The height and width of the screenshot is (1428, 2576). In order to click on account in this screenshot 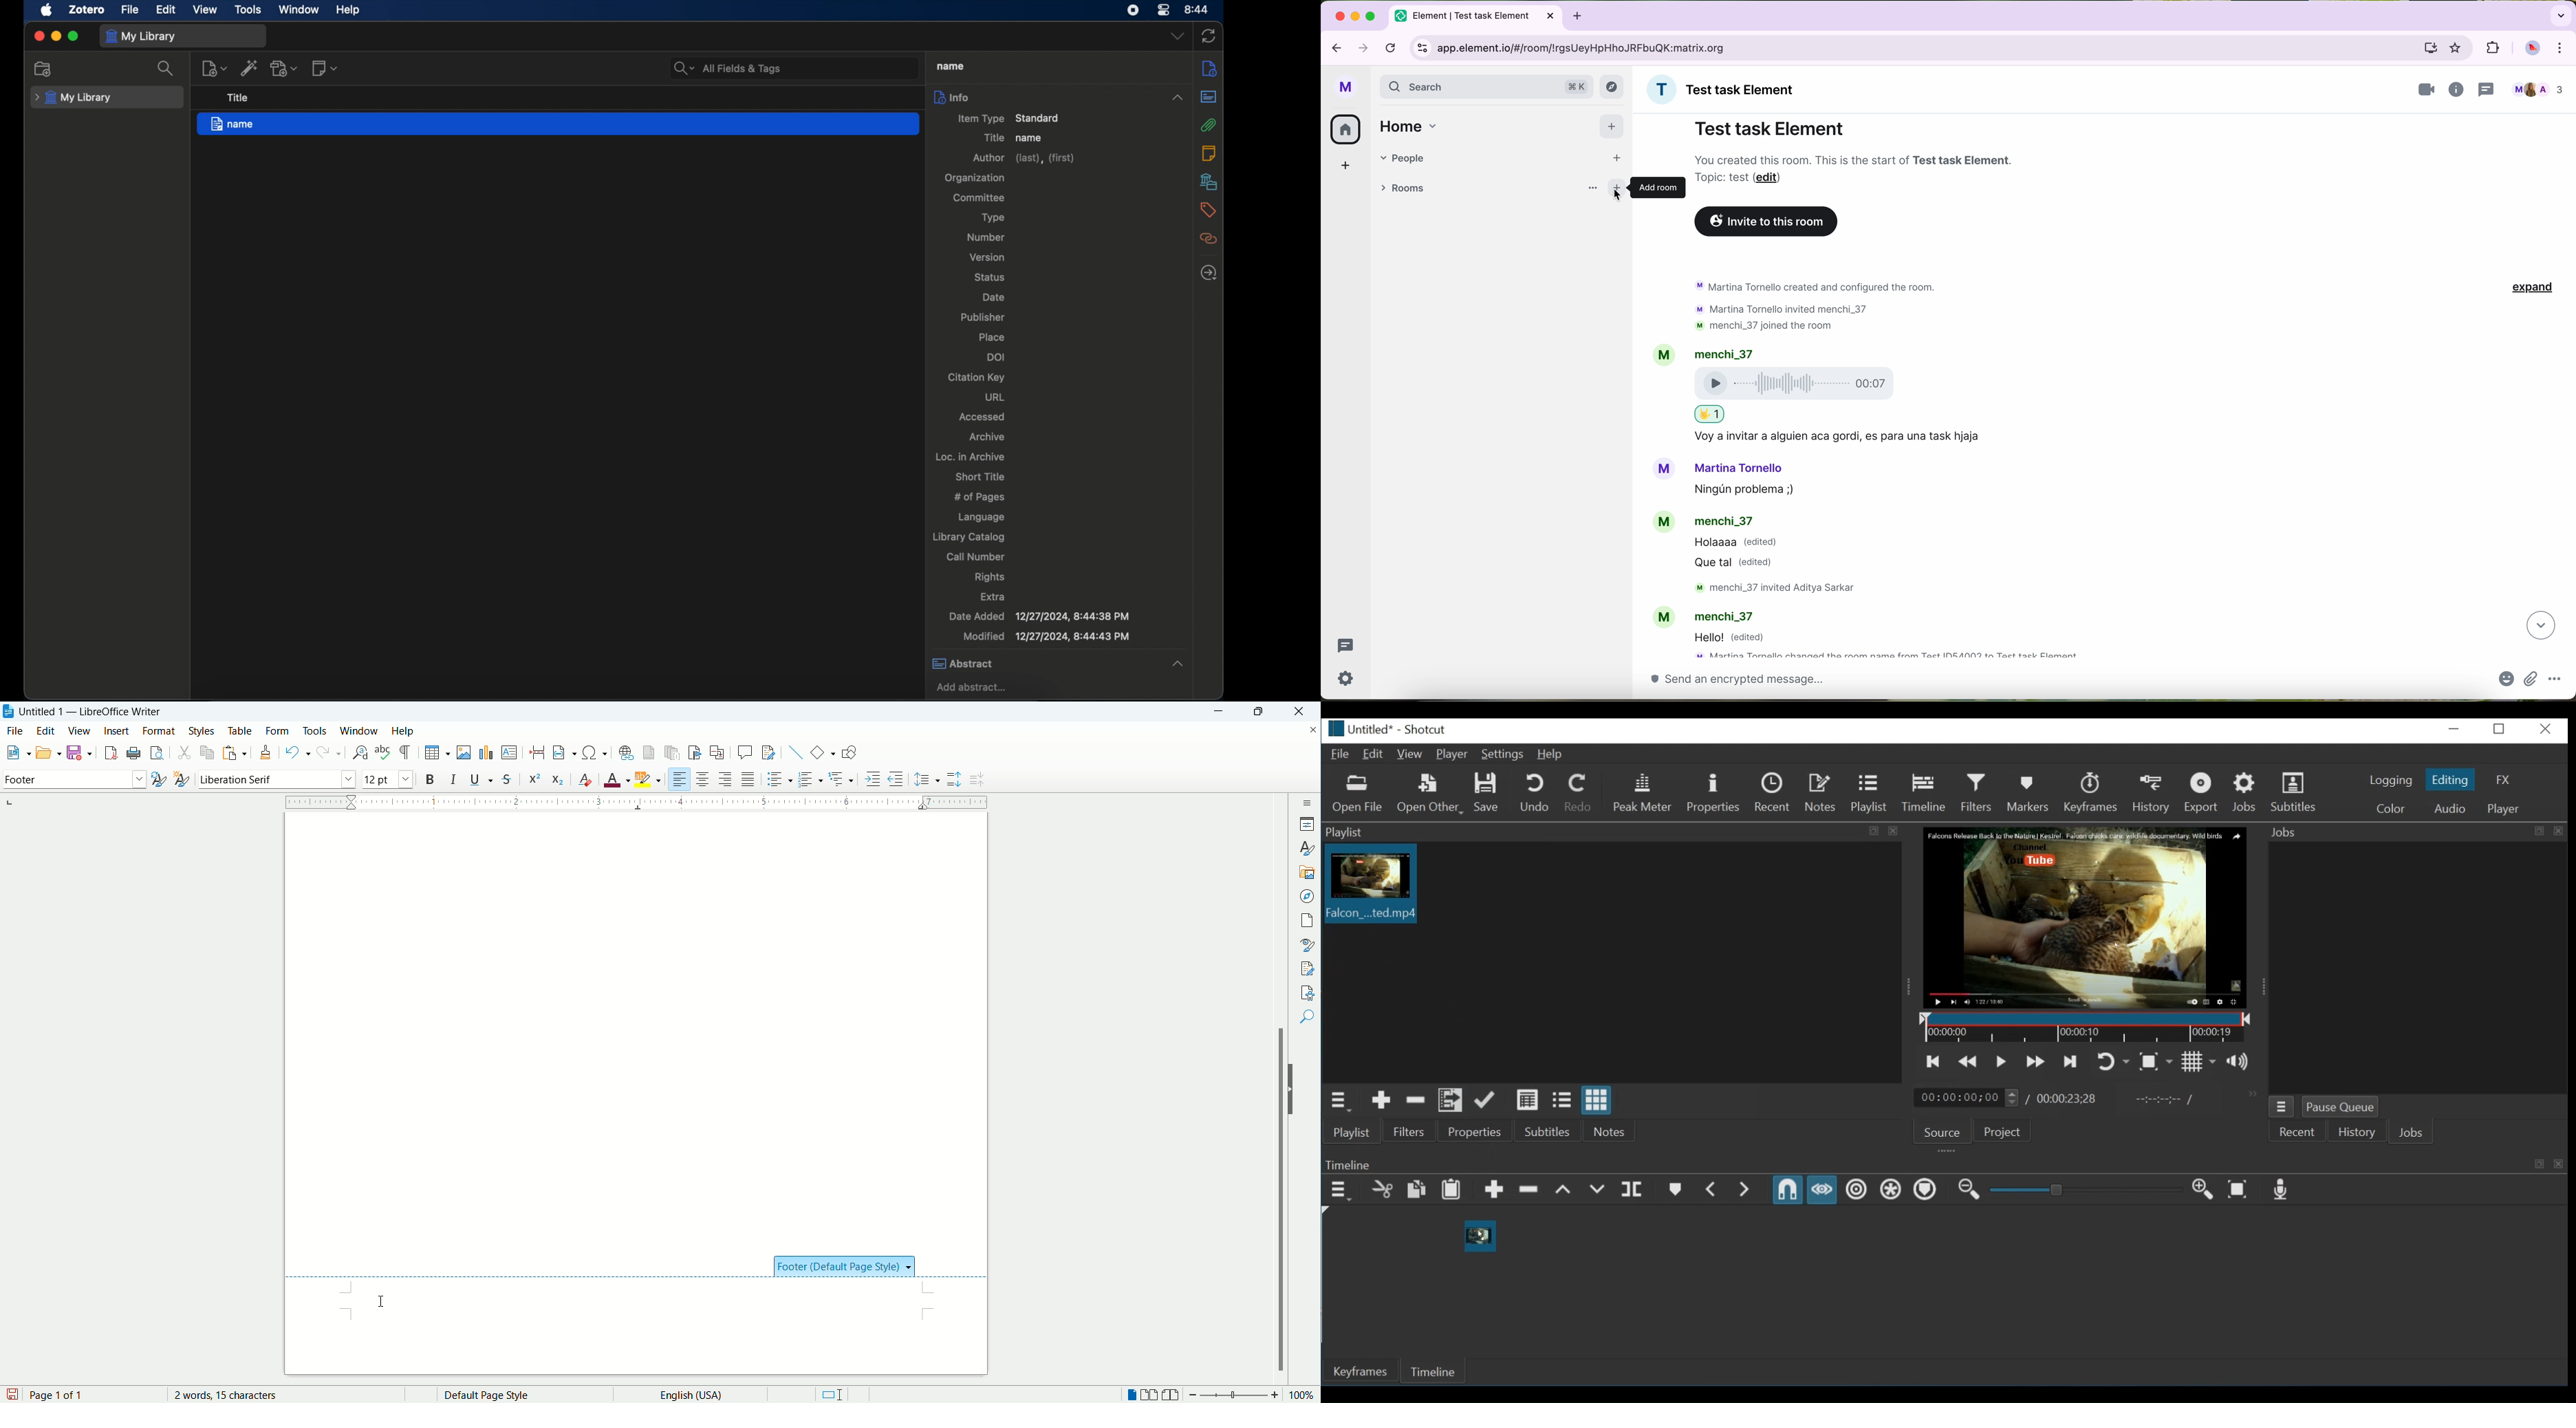, I will do `click(1726, 468)`.